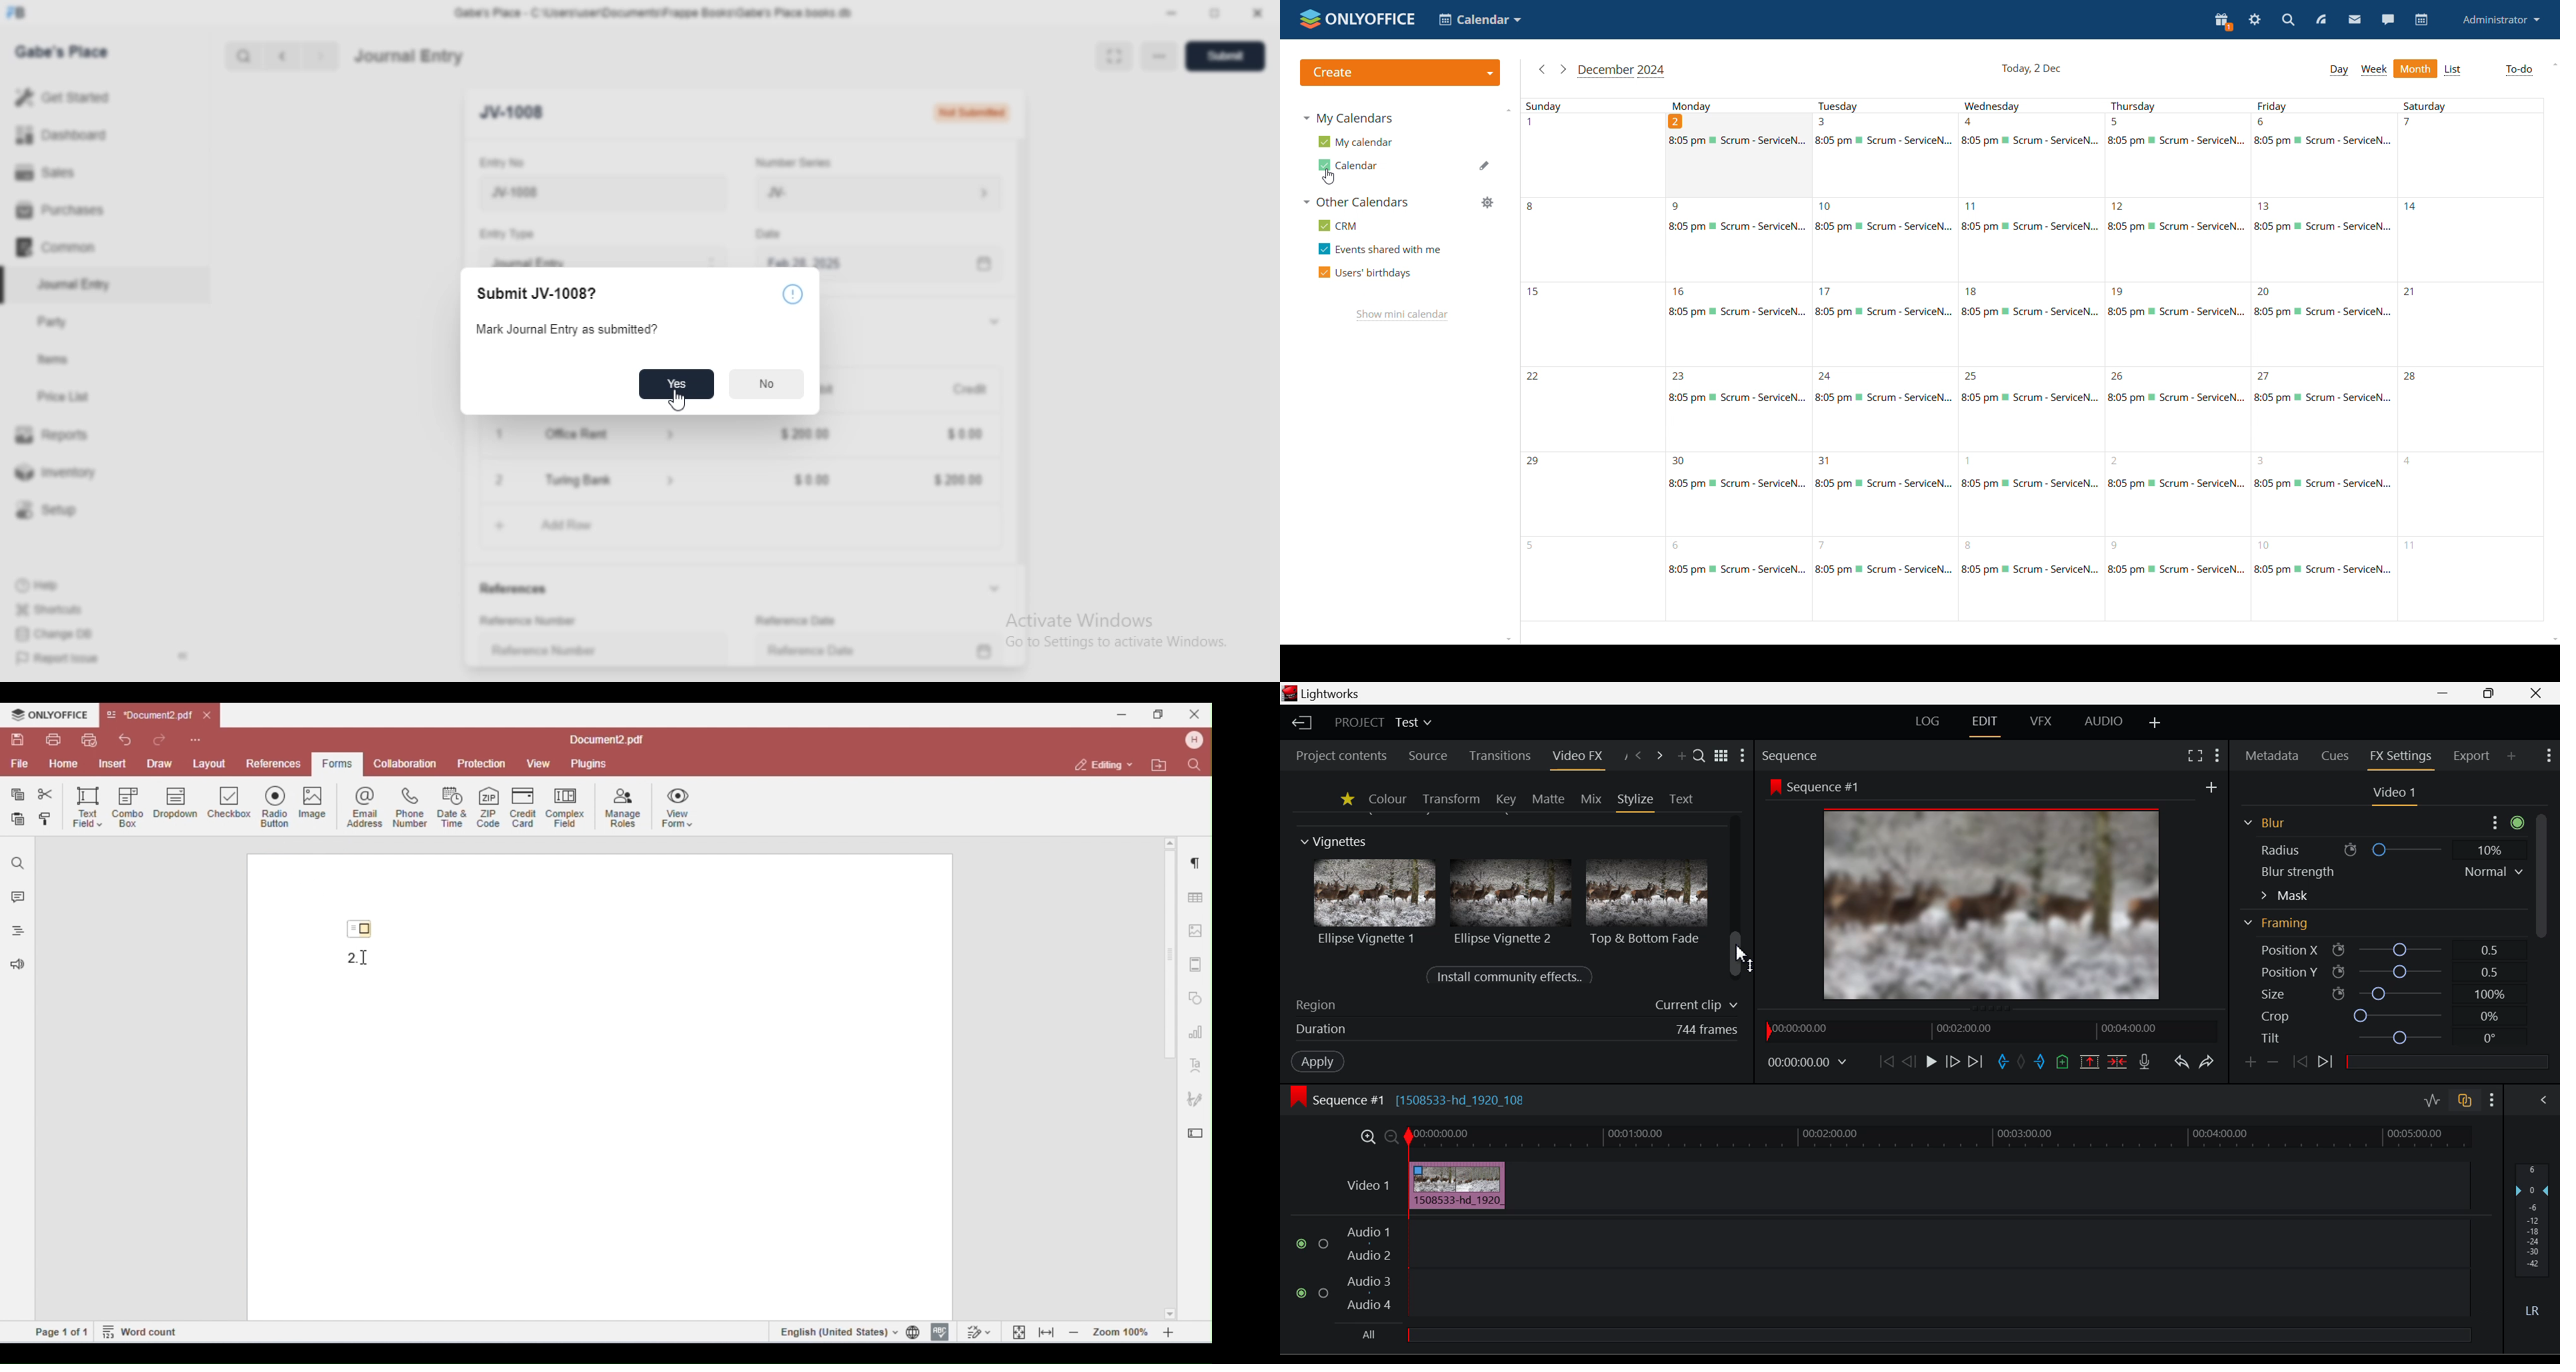 The width and height of the screenshot is (2576, 1372). What do you see at coordinates (1909, 1062) in the screenshot?
I see `Go Back` at bounding box center [1909, 1062].